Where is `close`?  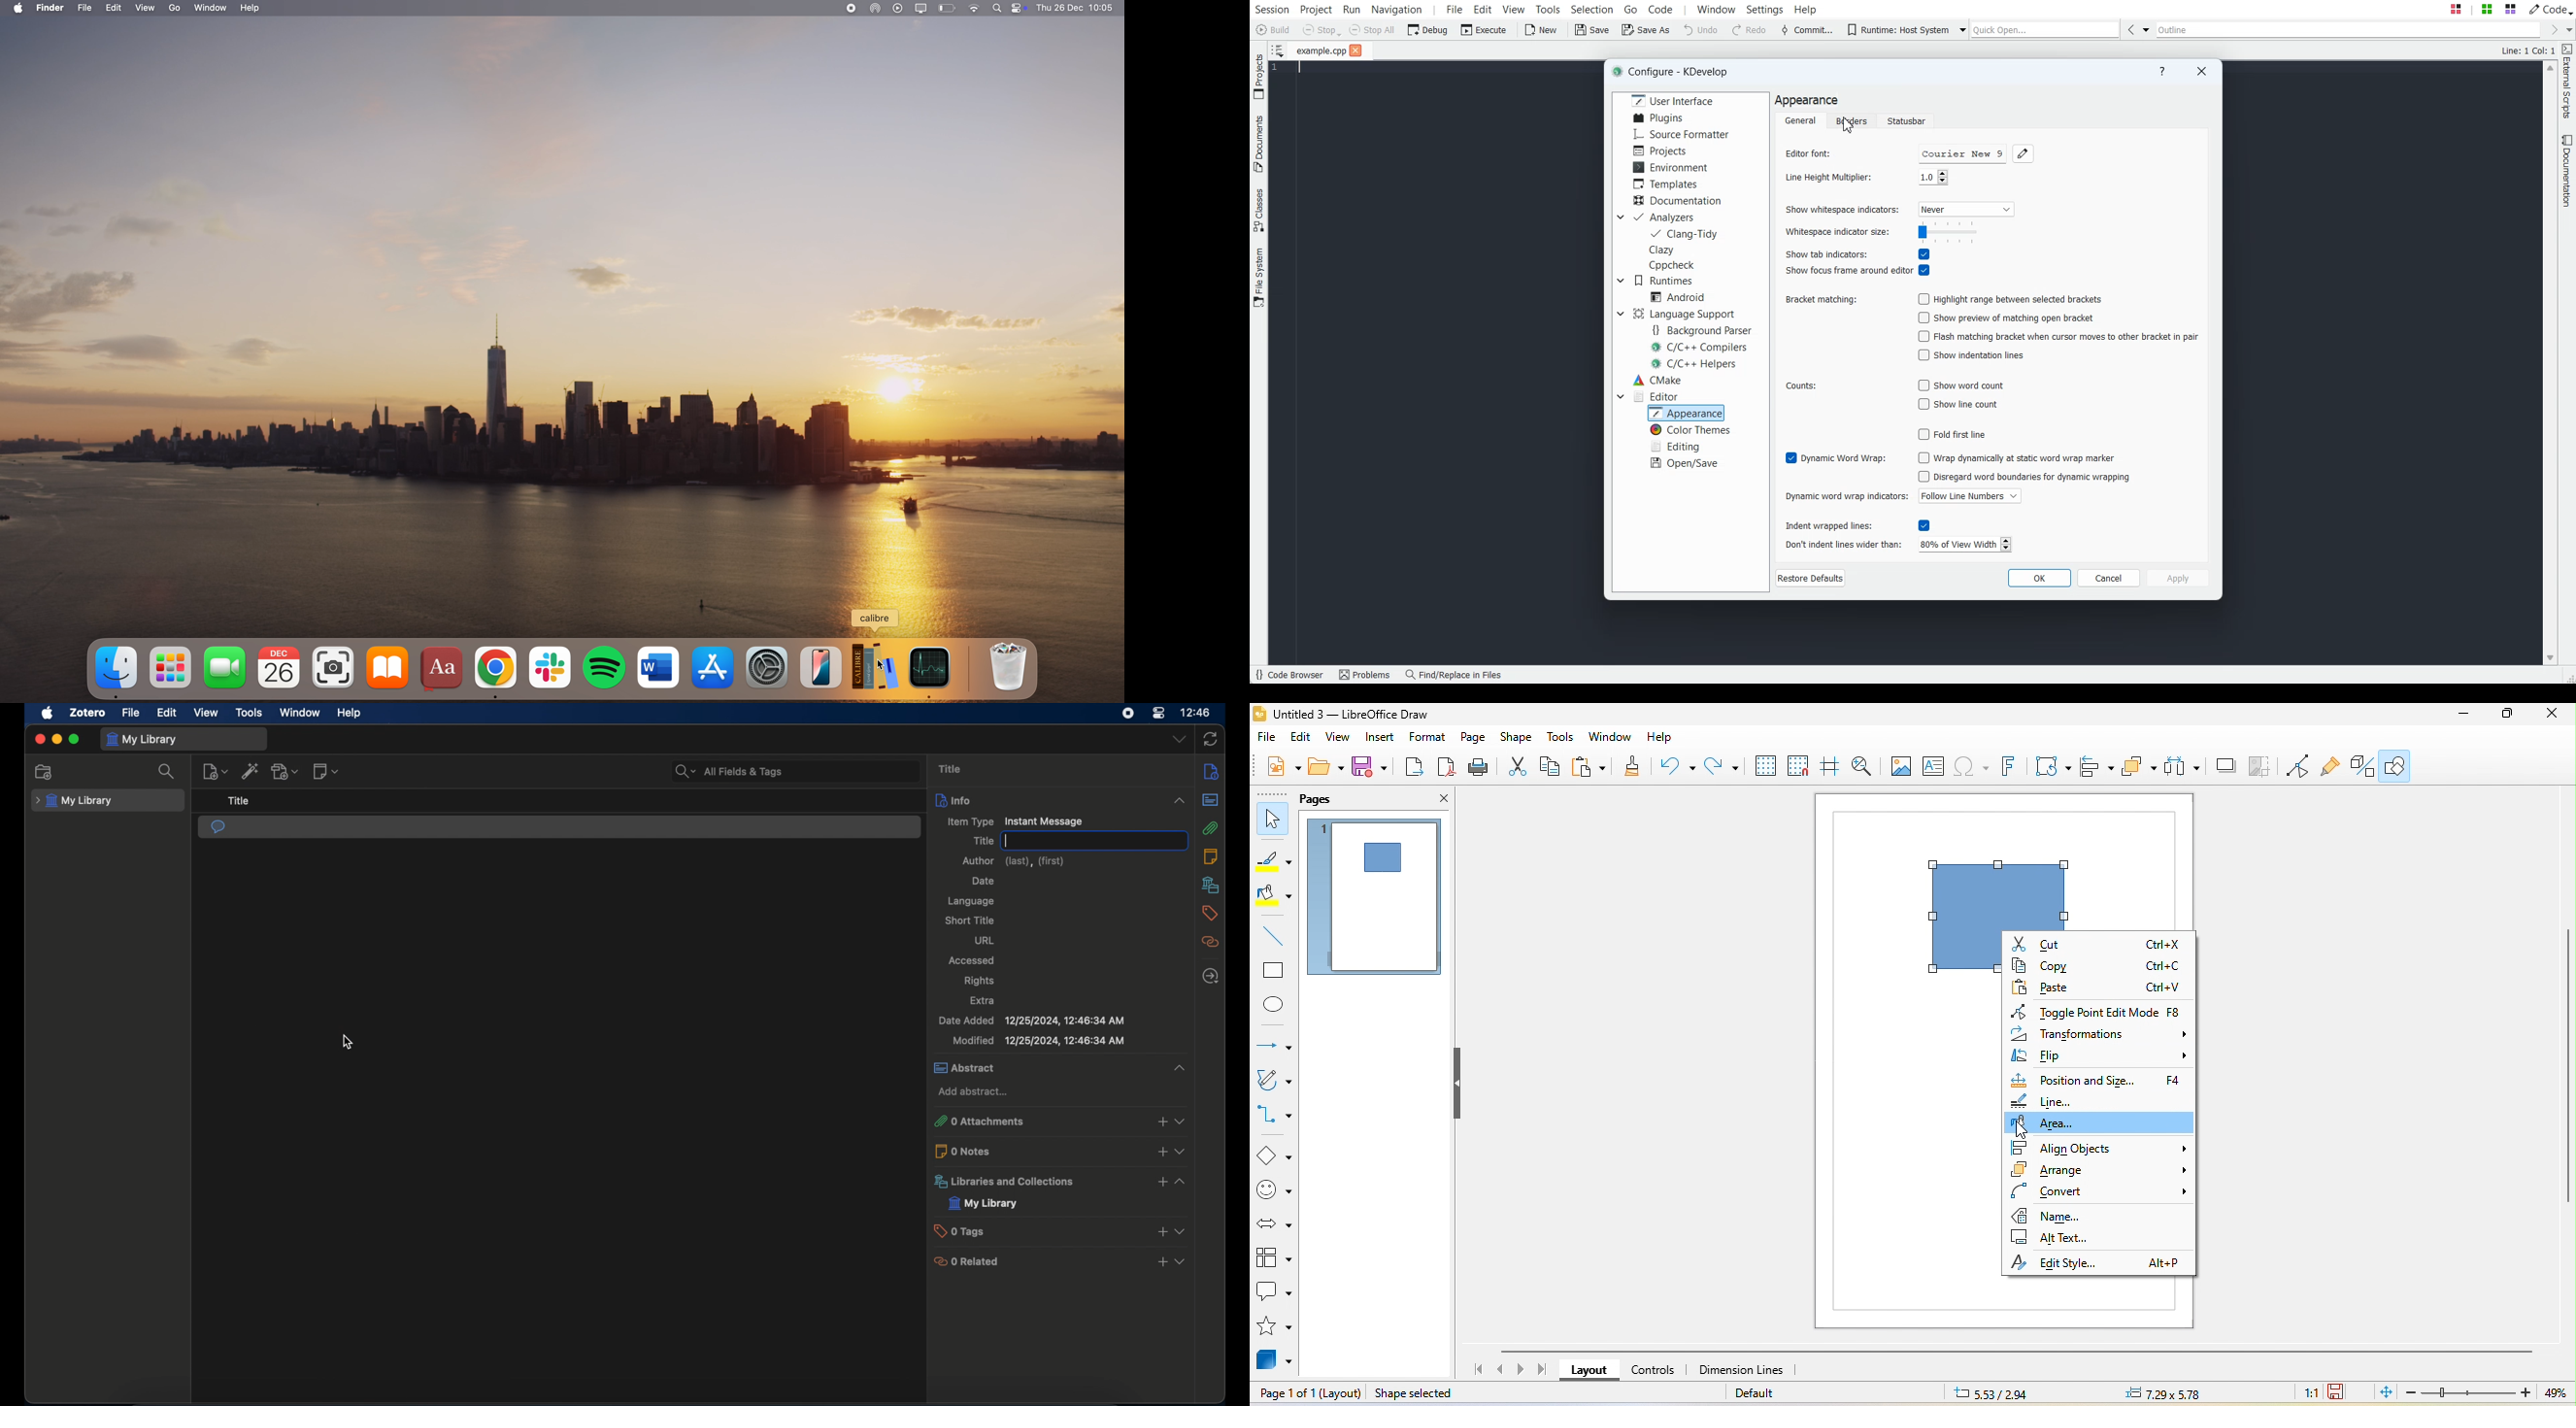 close is located at coordinates (39, 739).